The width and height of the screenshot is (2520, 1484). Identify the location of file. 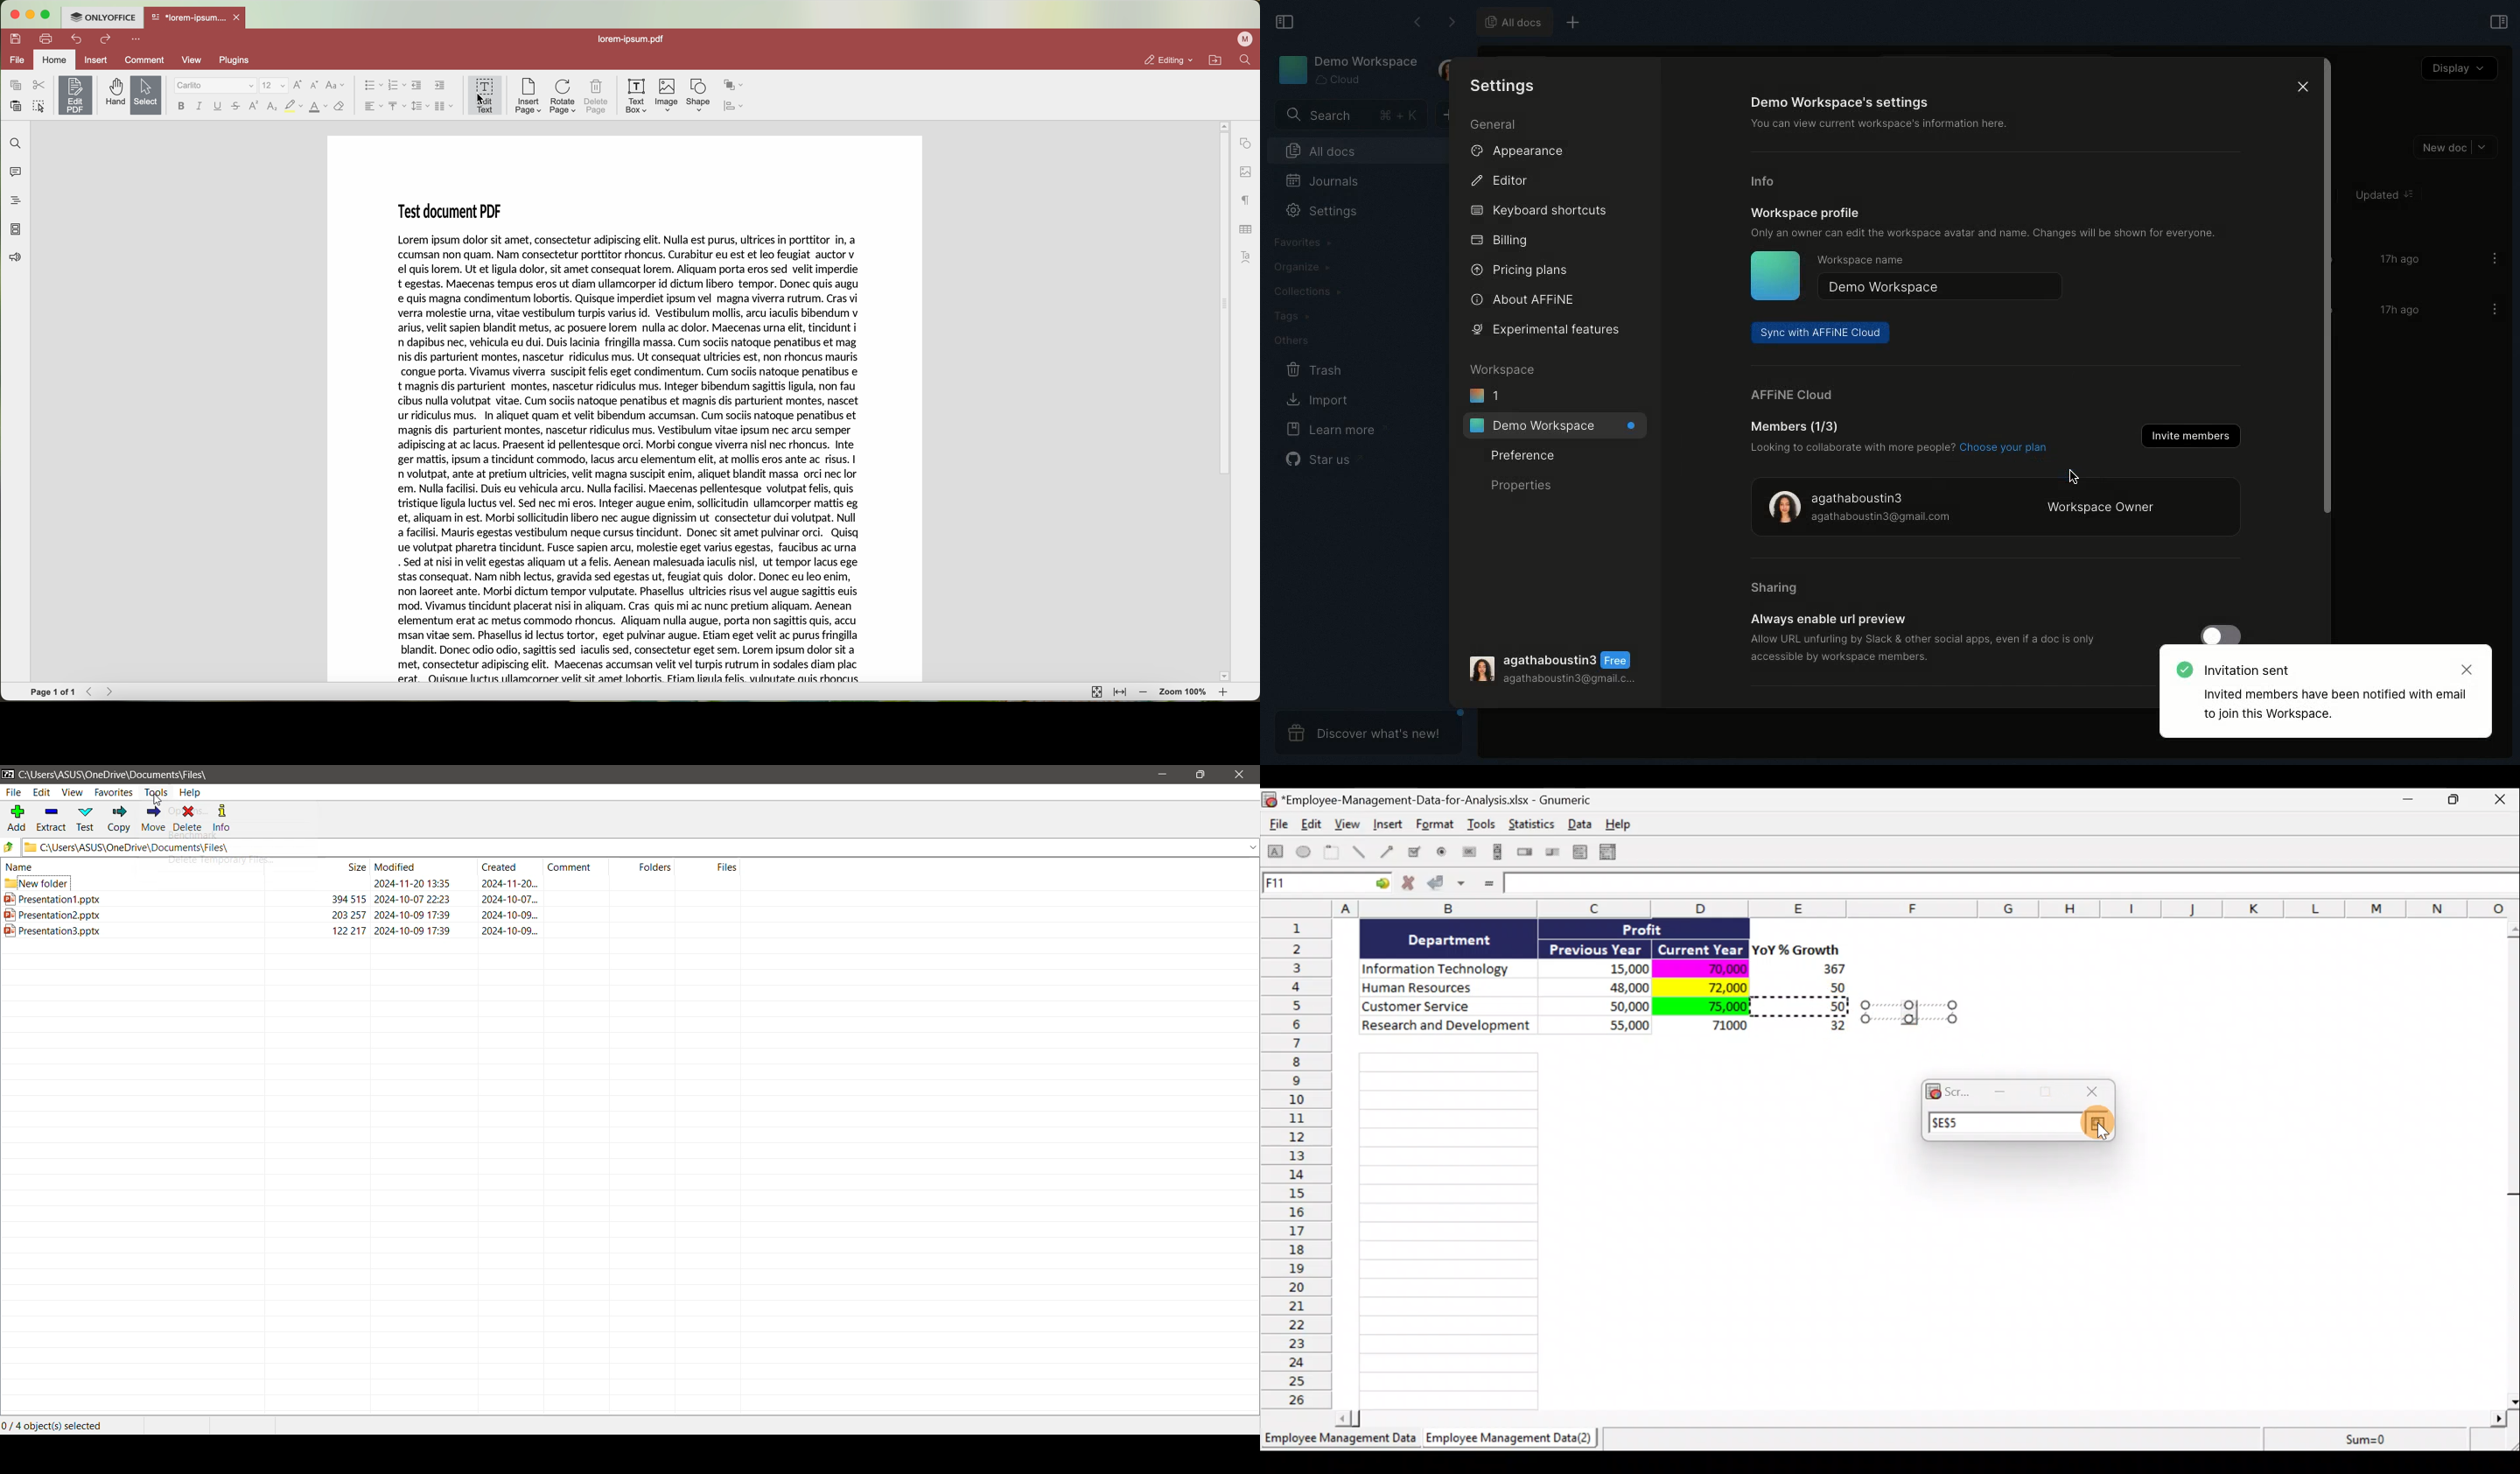
(16, 59).